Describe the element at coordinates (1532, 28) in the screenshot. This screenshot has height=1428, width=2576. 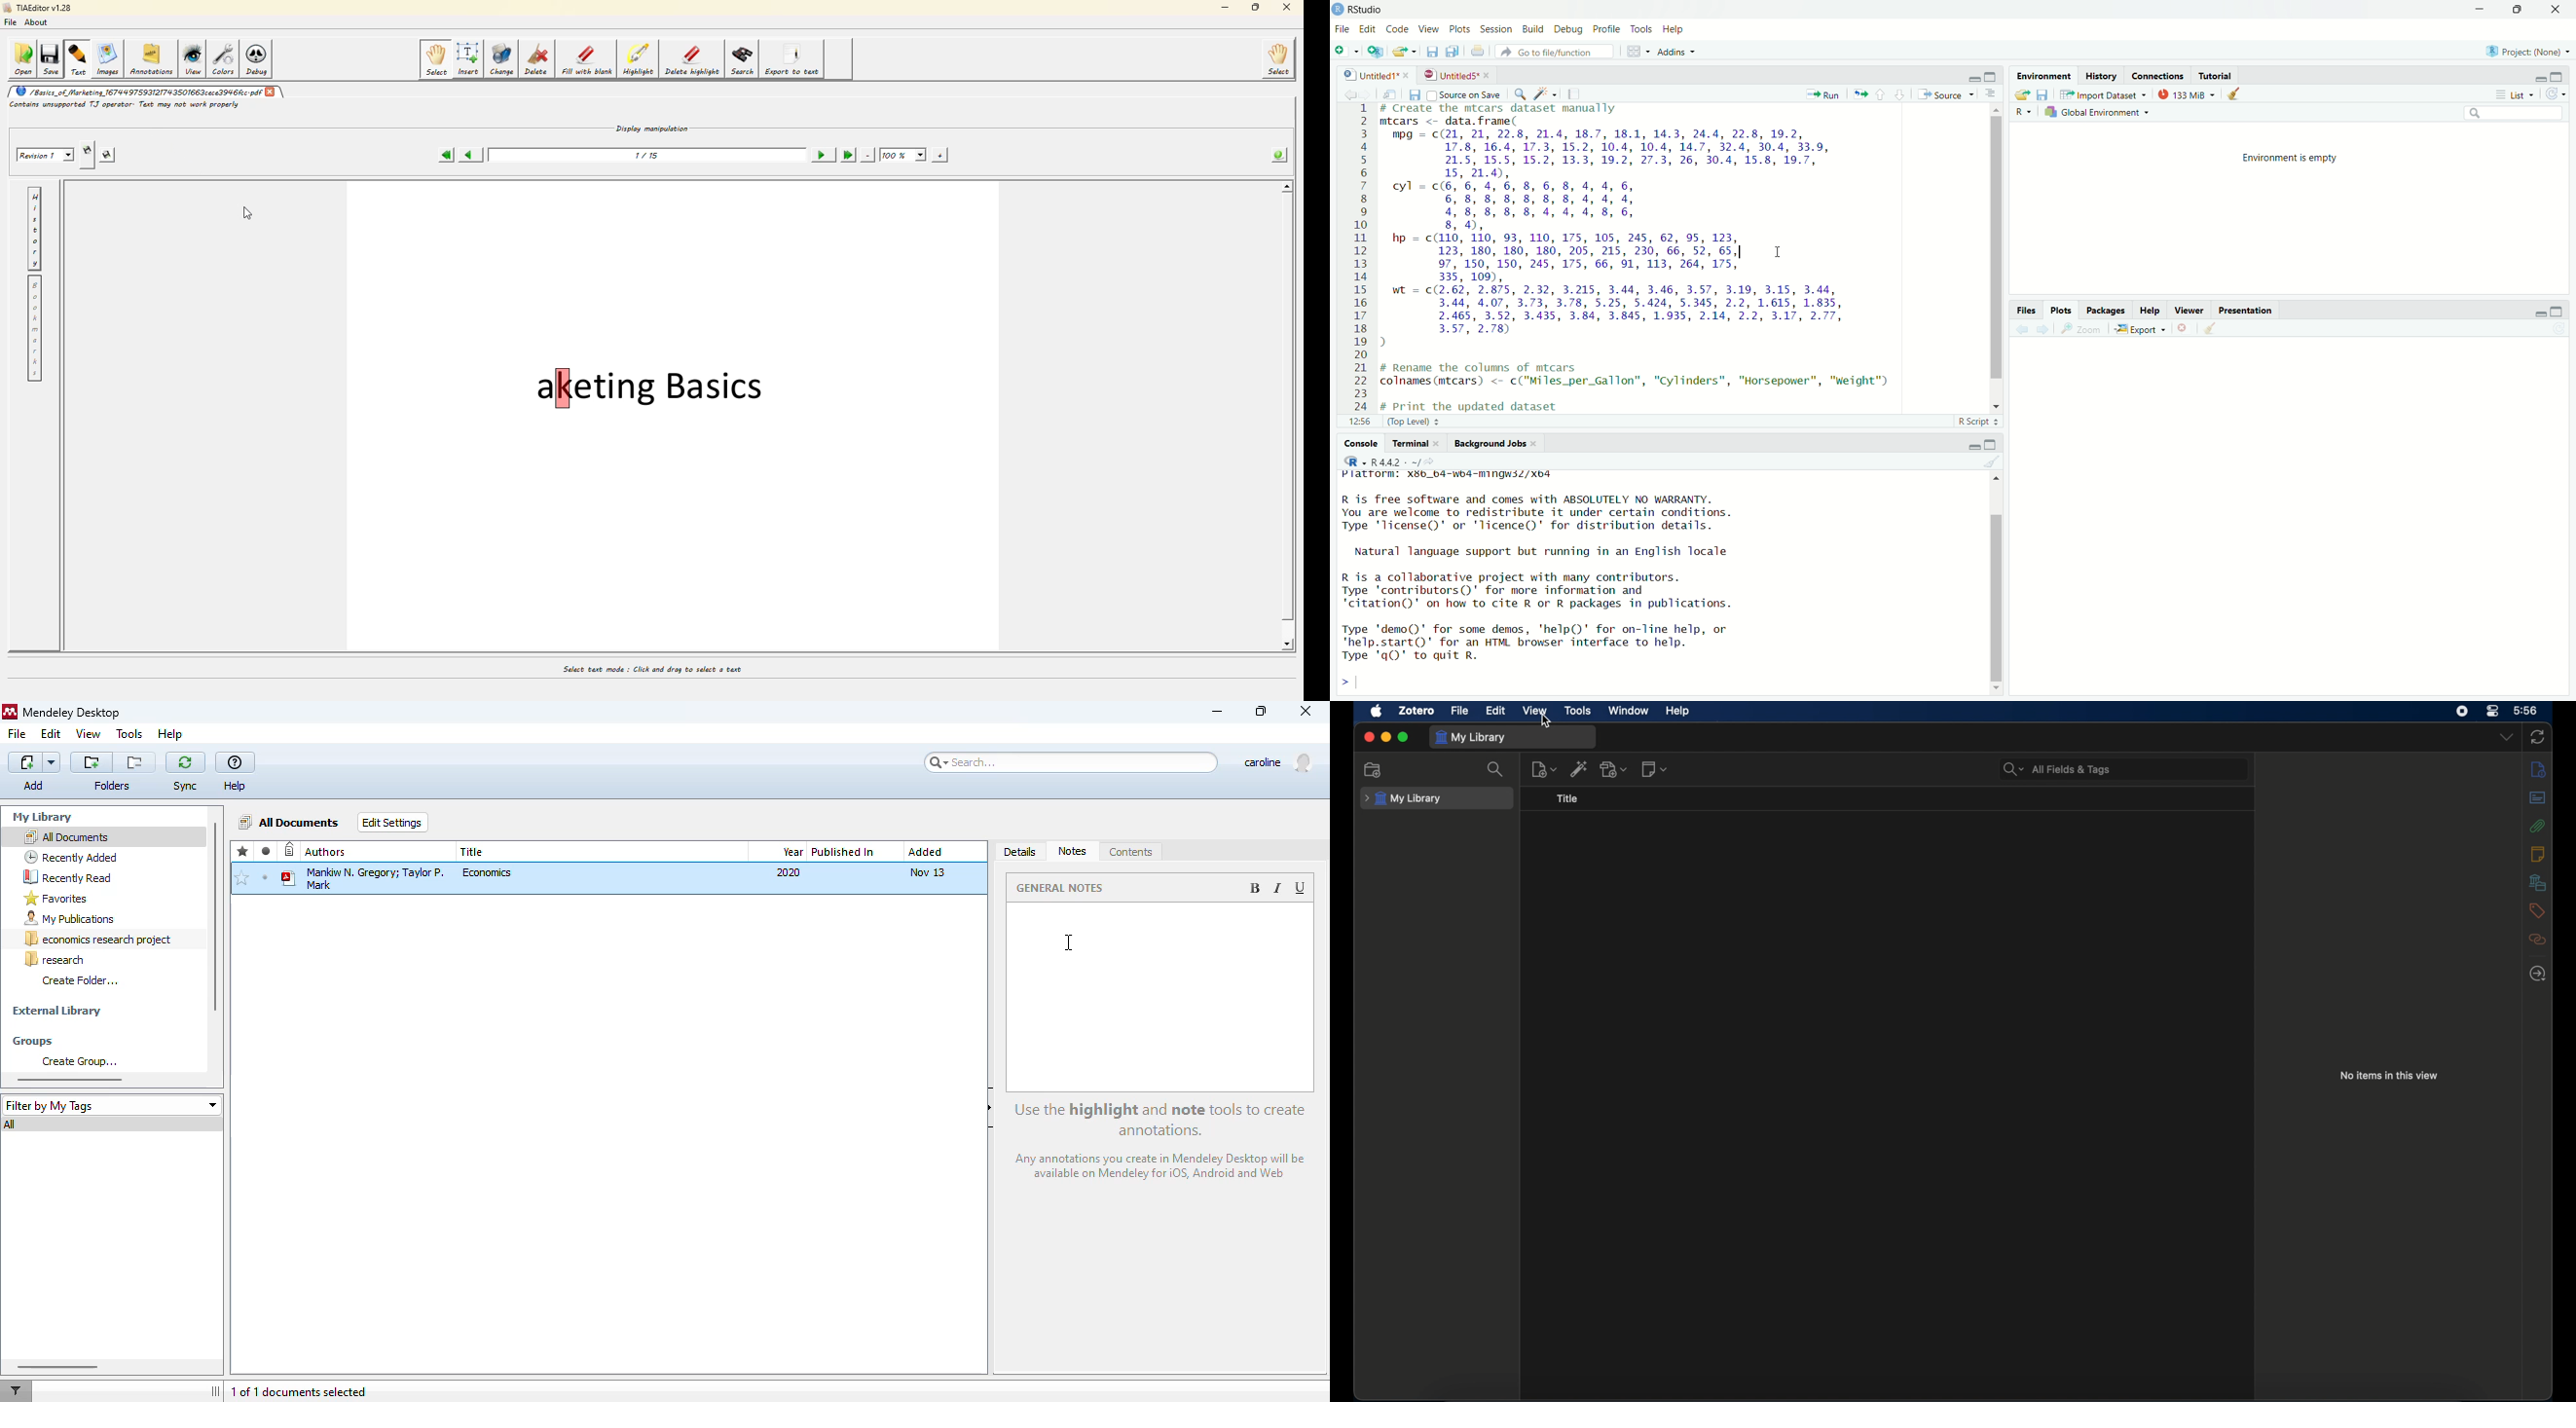
I see `Build` at that location.